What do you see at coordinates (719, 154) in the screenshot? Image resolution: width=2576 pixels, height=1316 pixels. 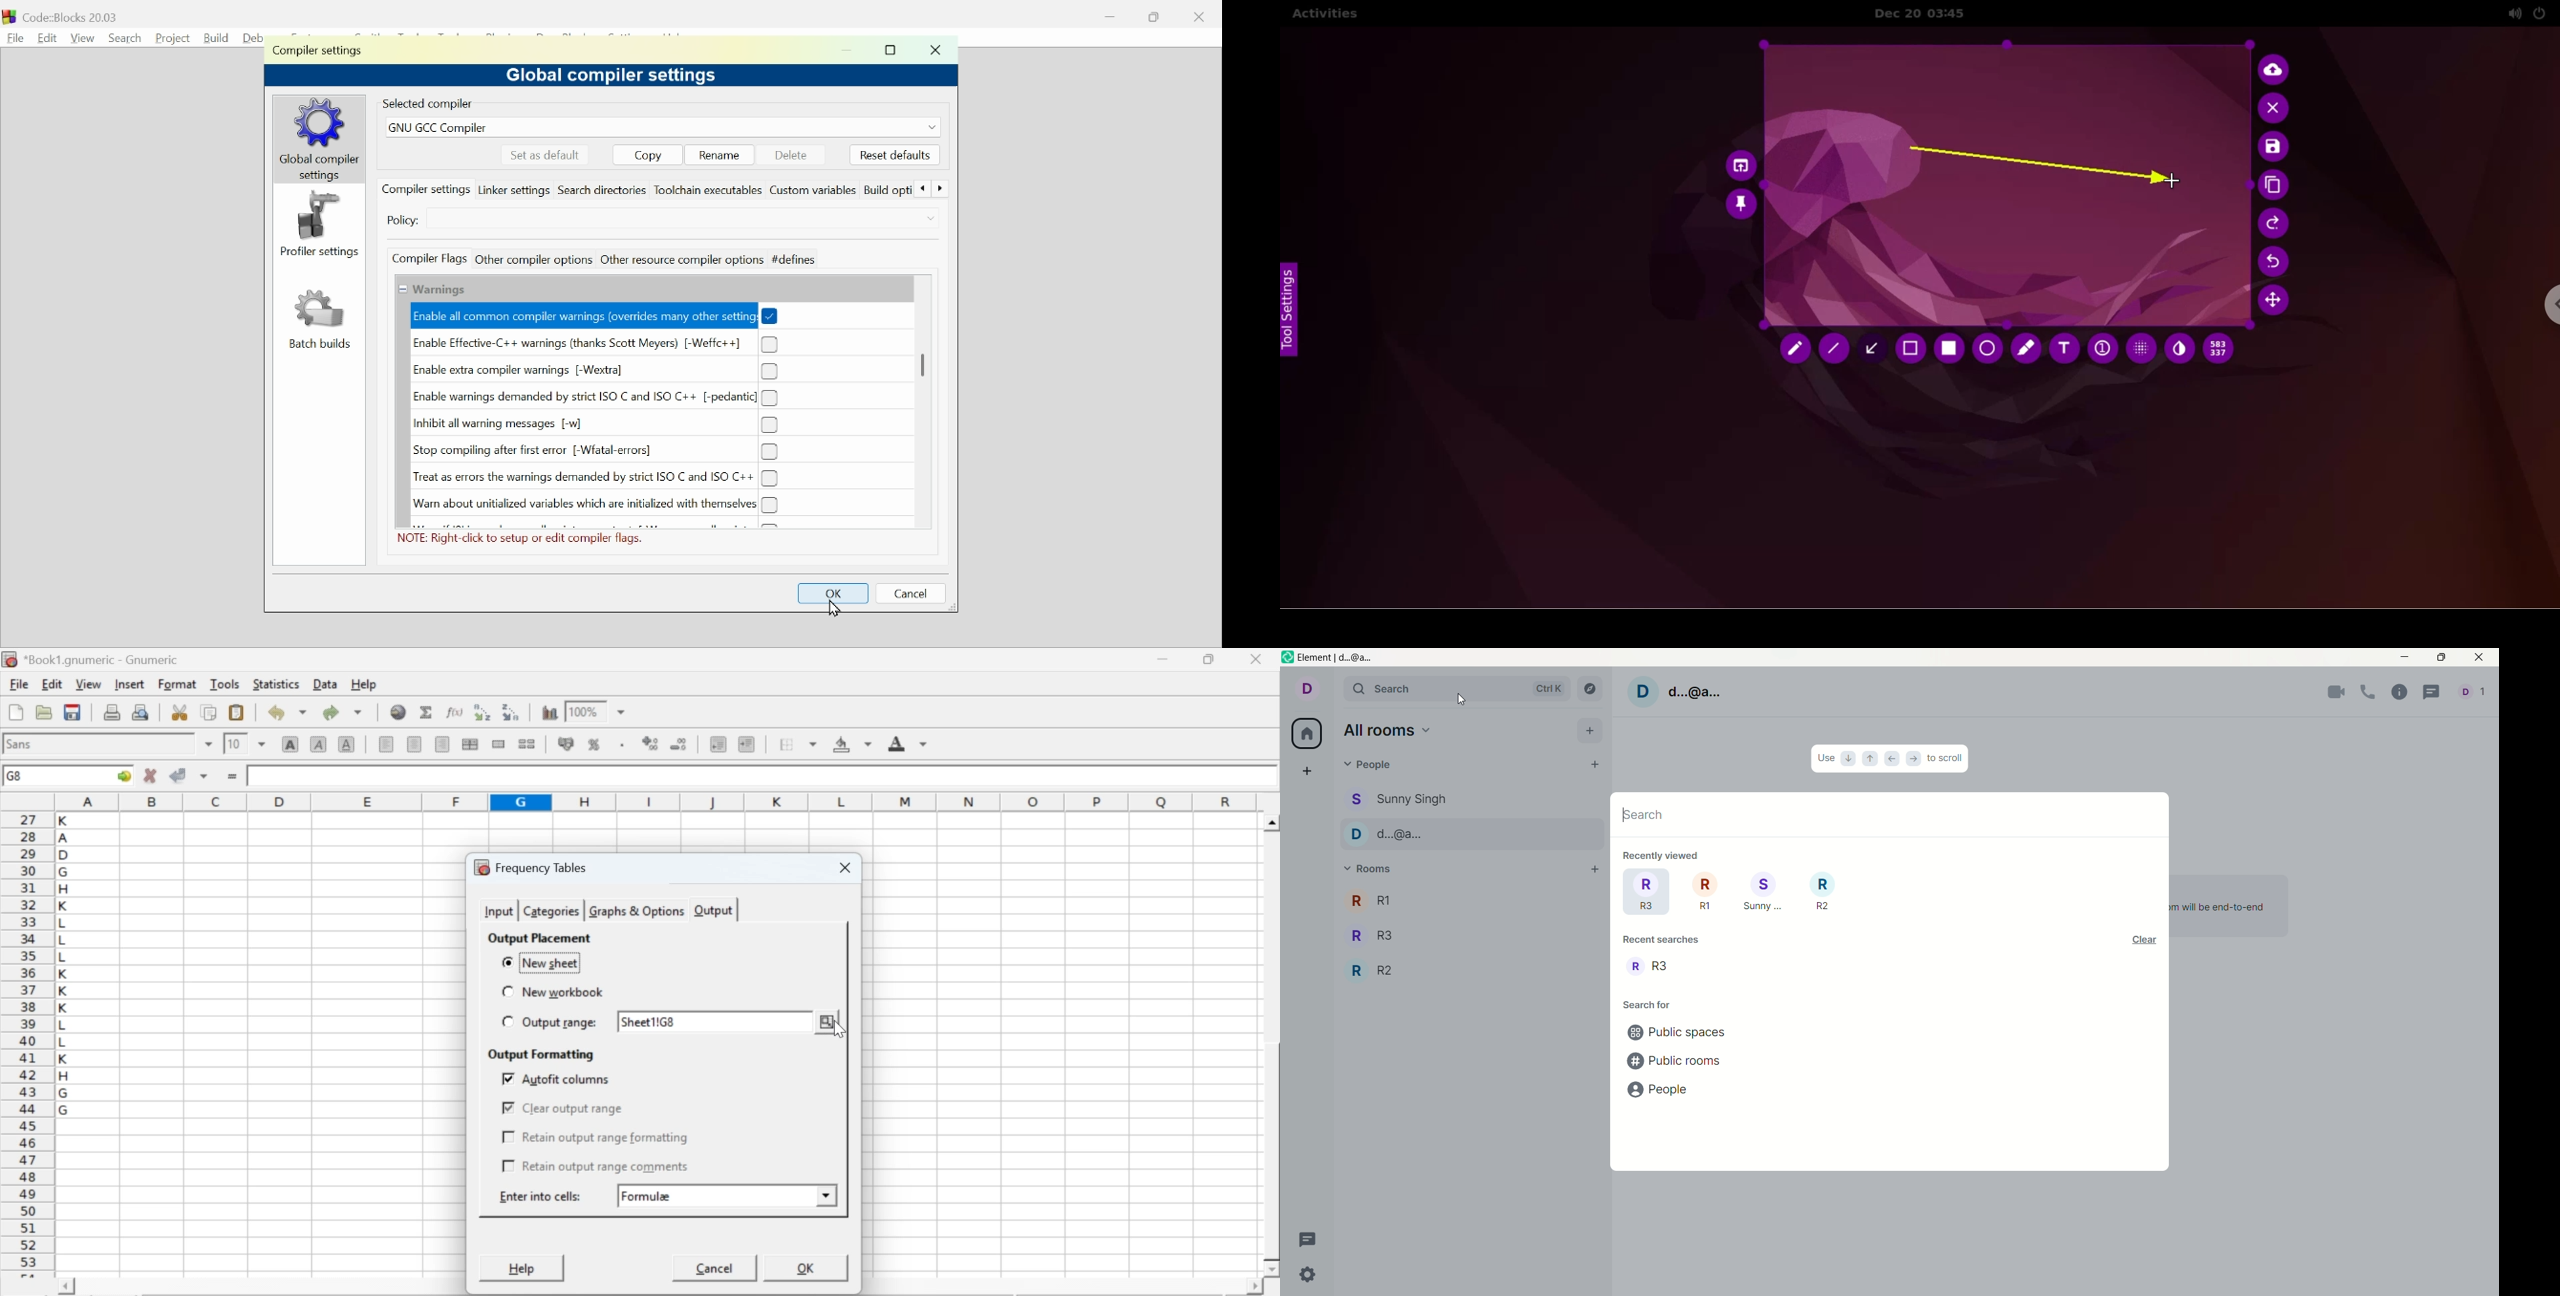 I see `Rename` at bounding box center [719, 154].